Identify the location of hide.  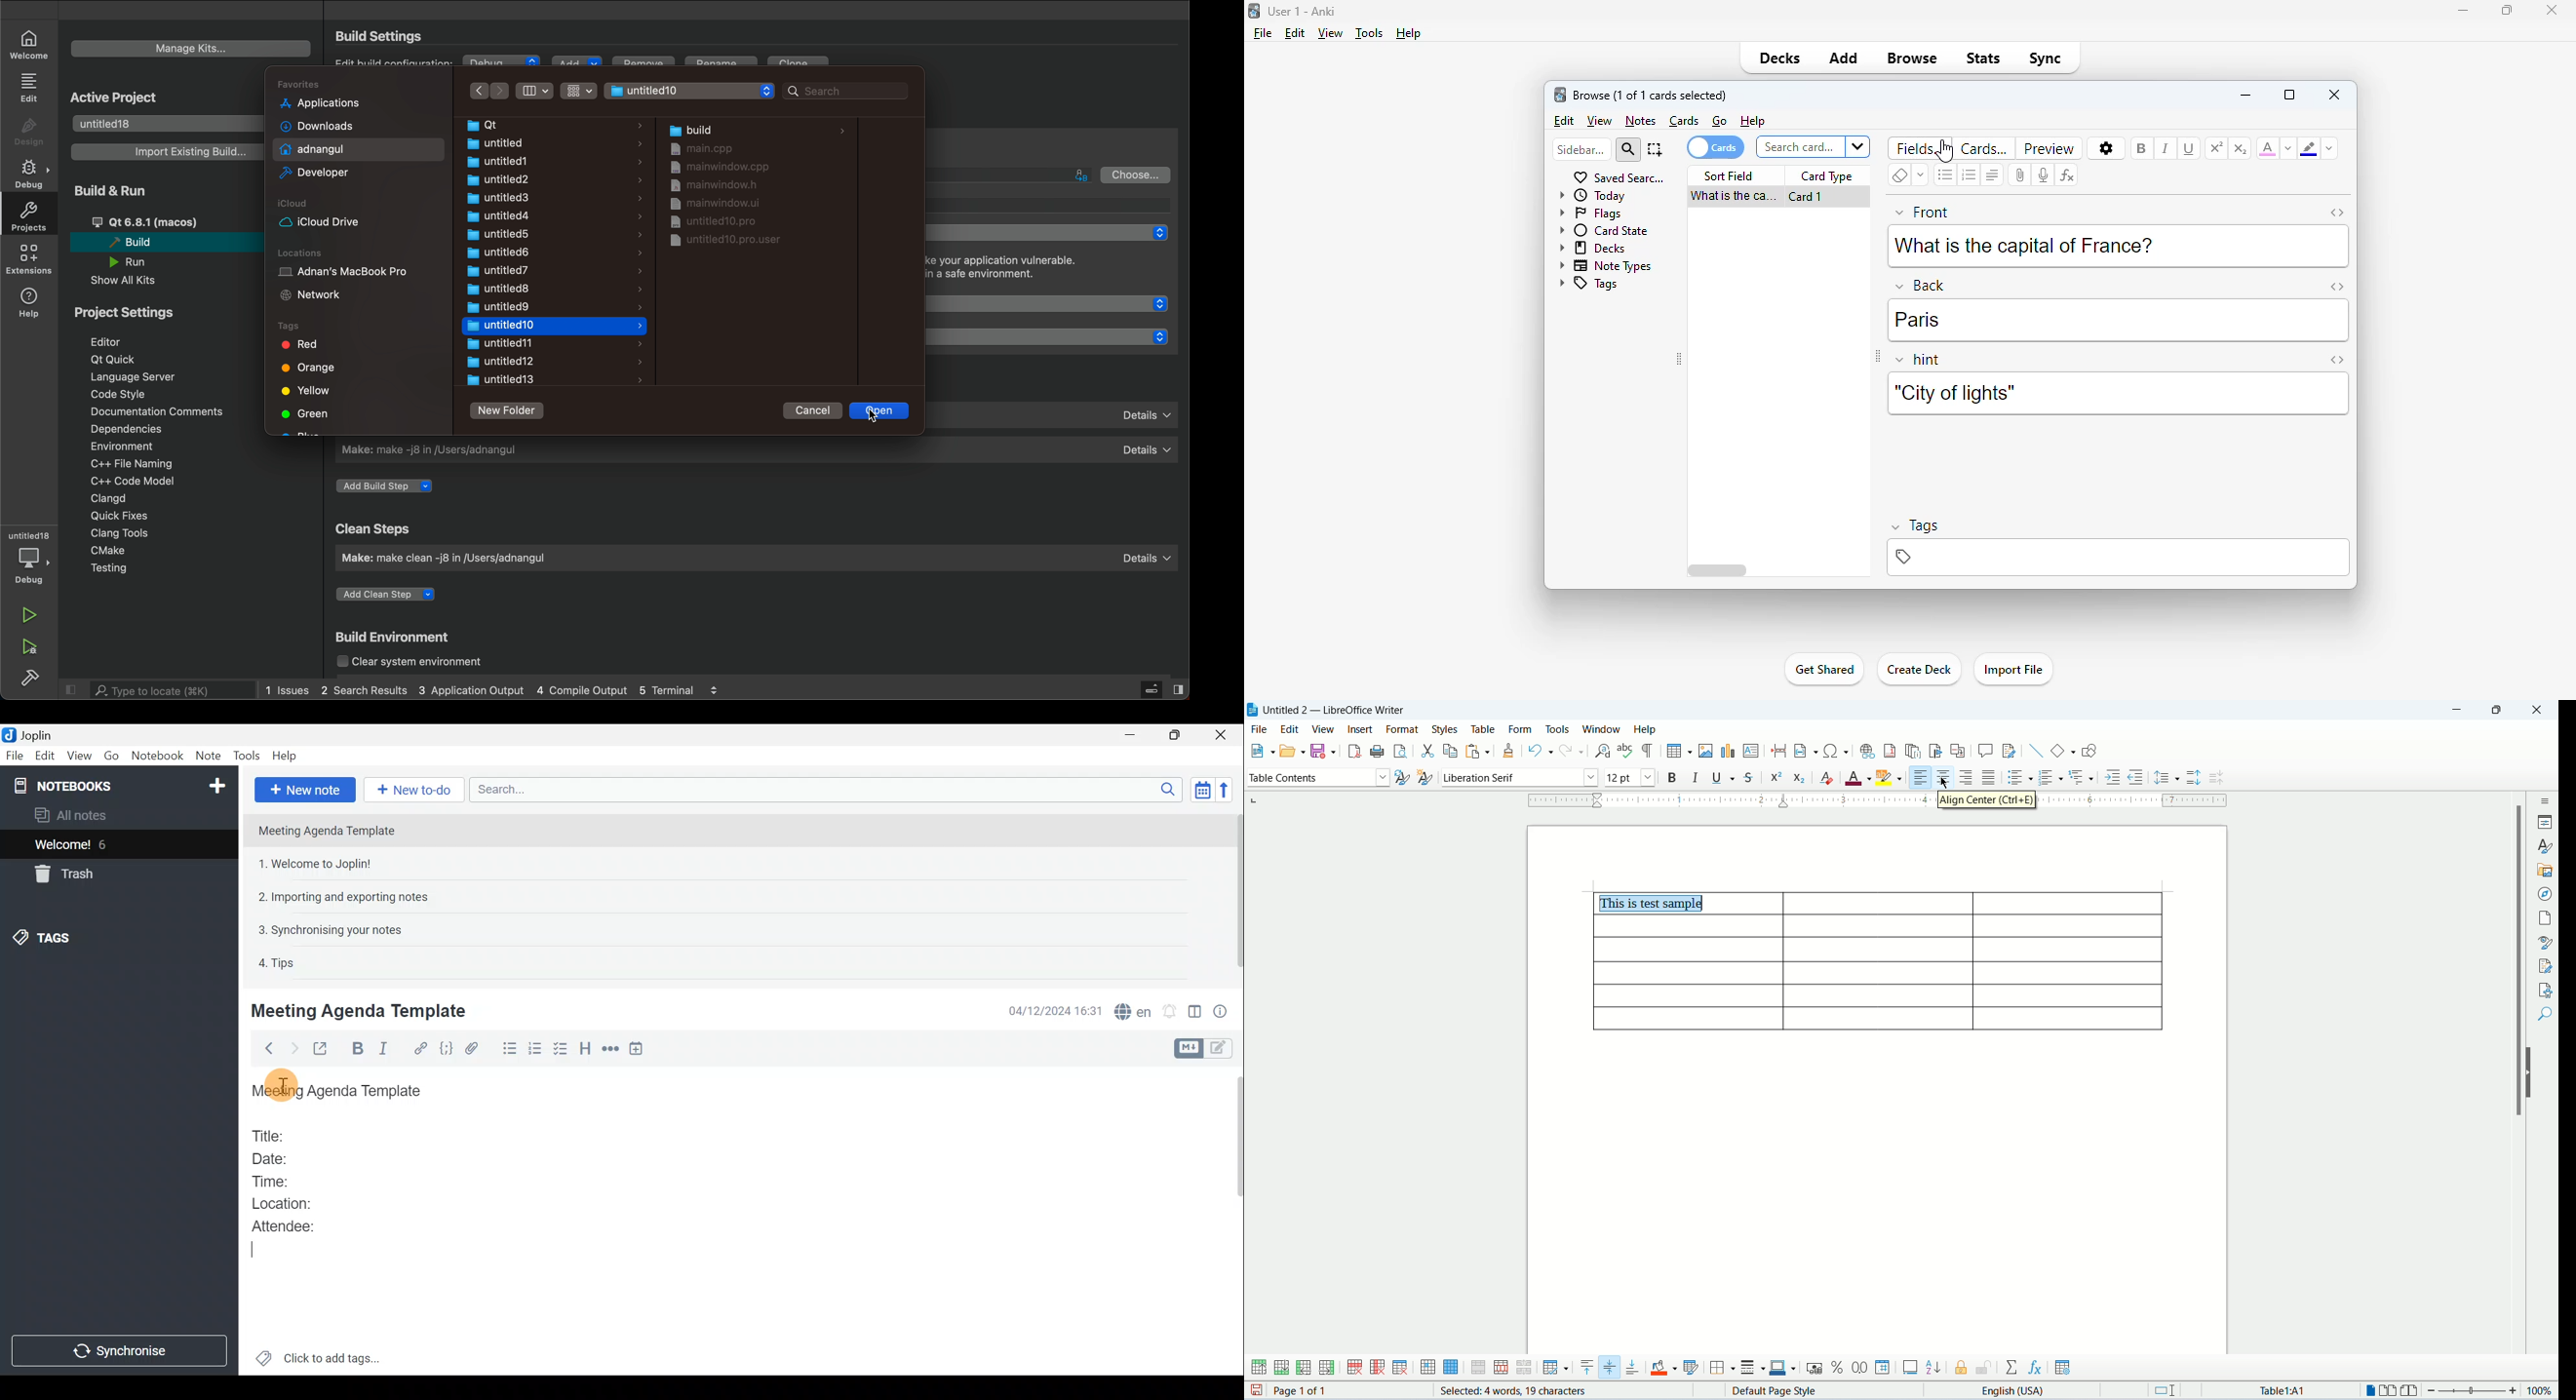
(2532, 1073).